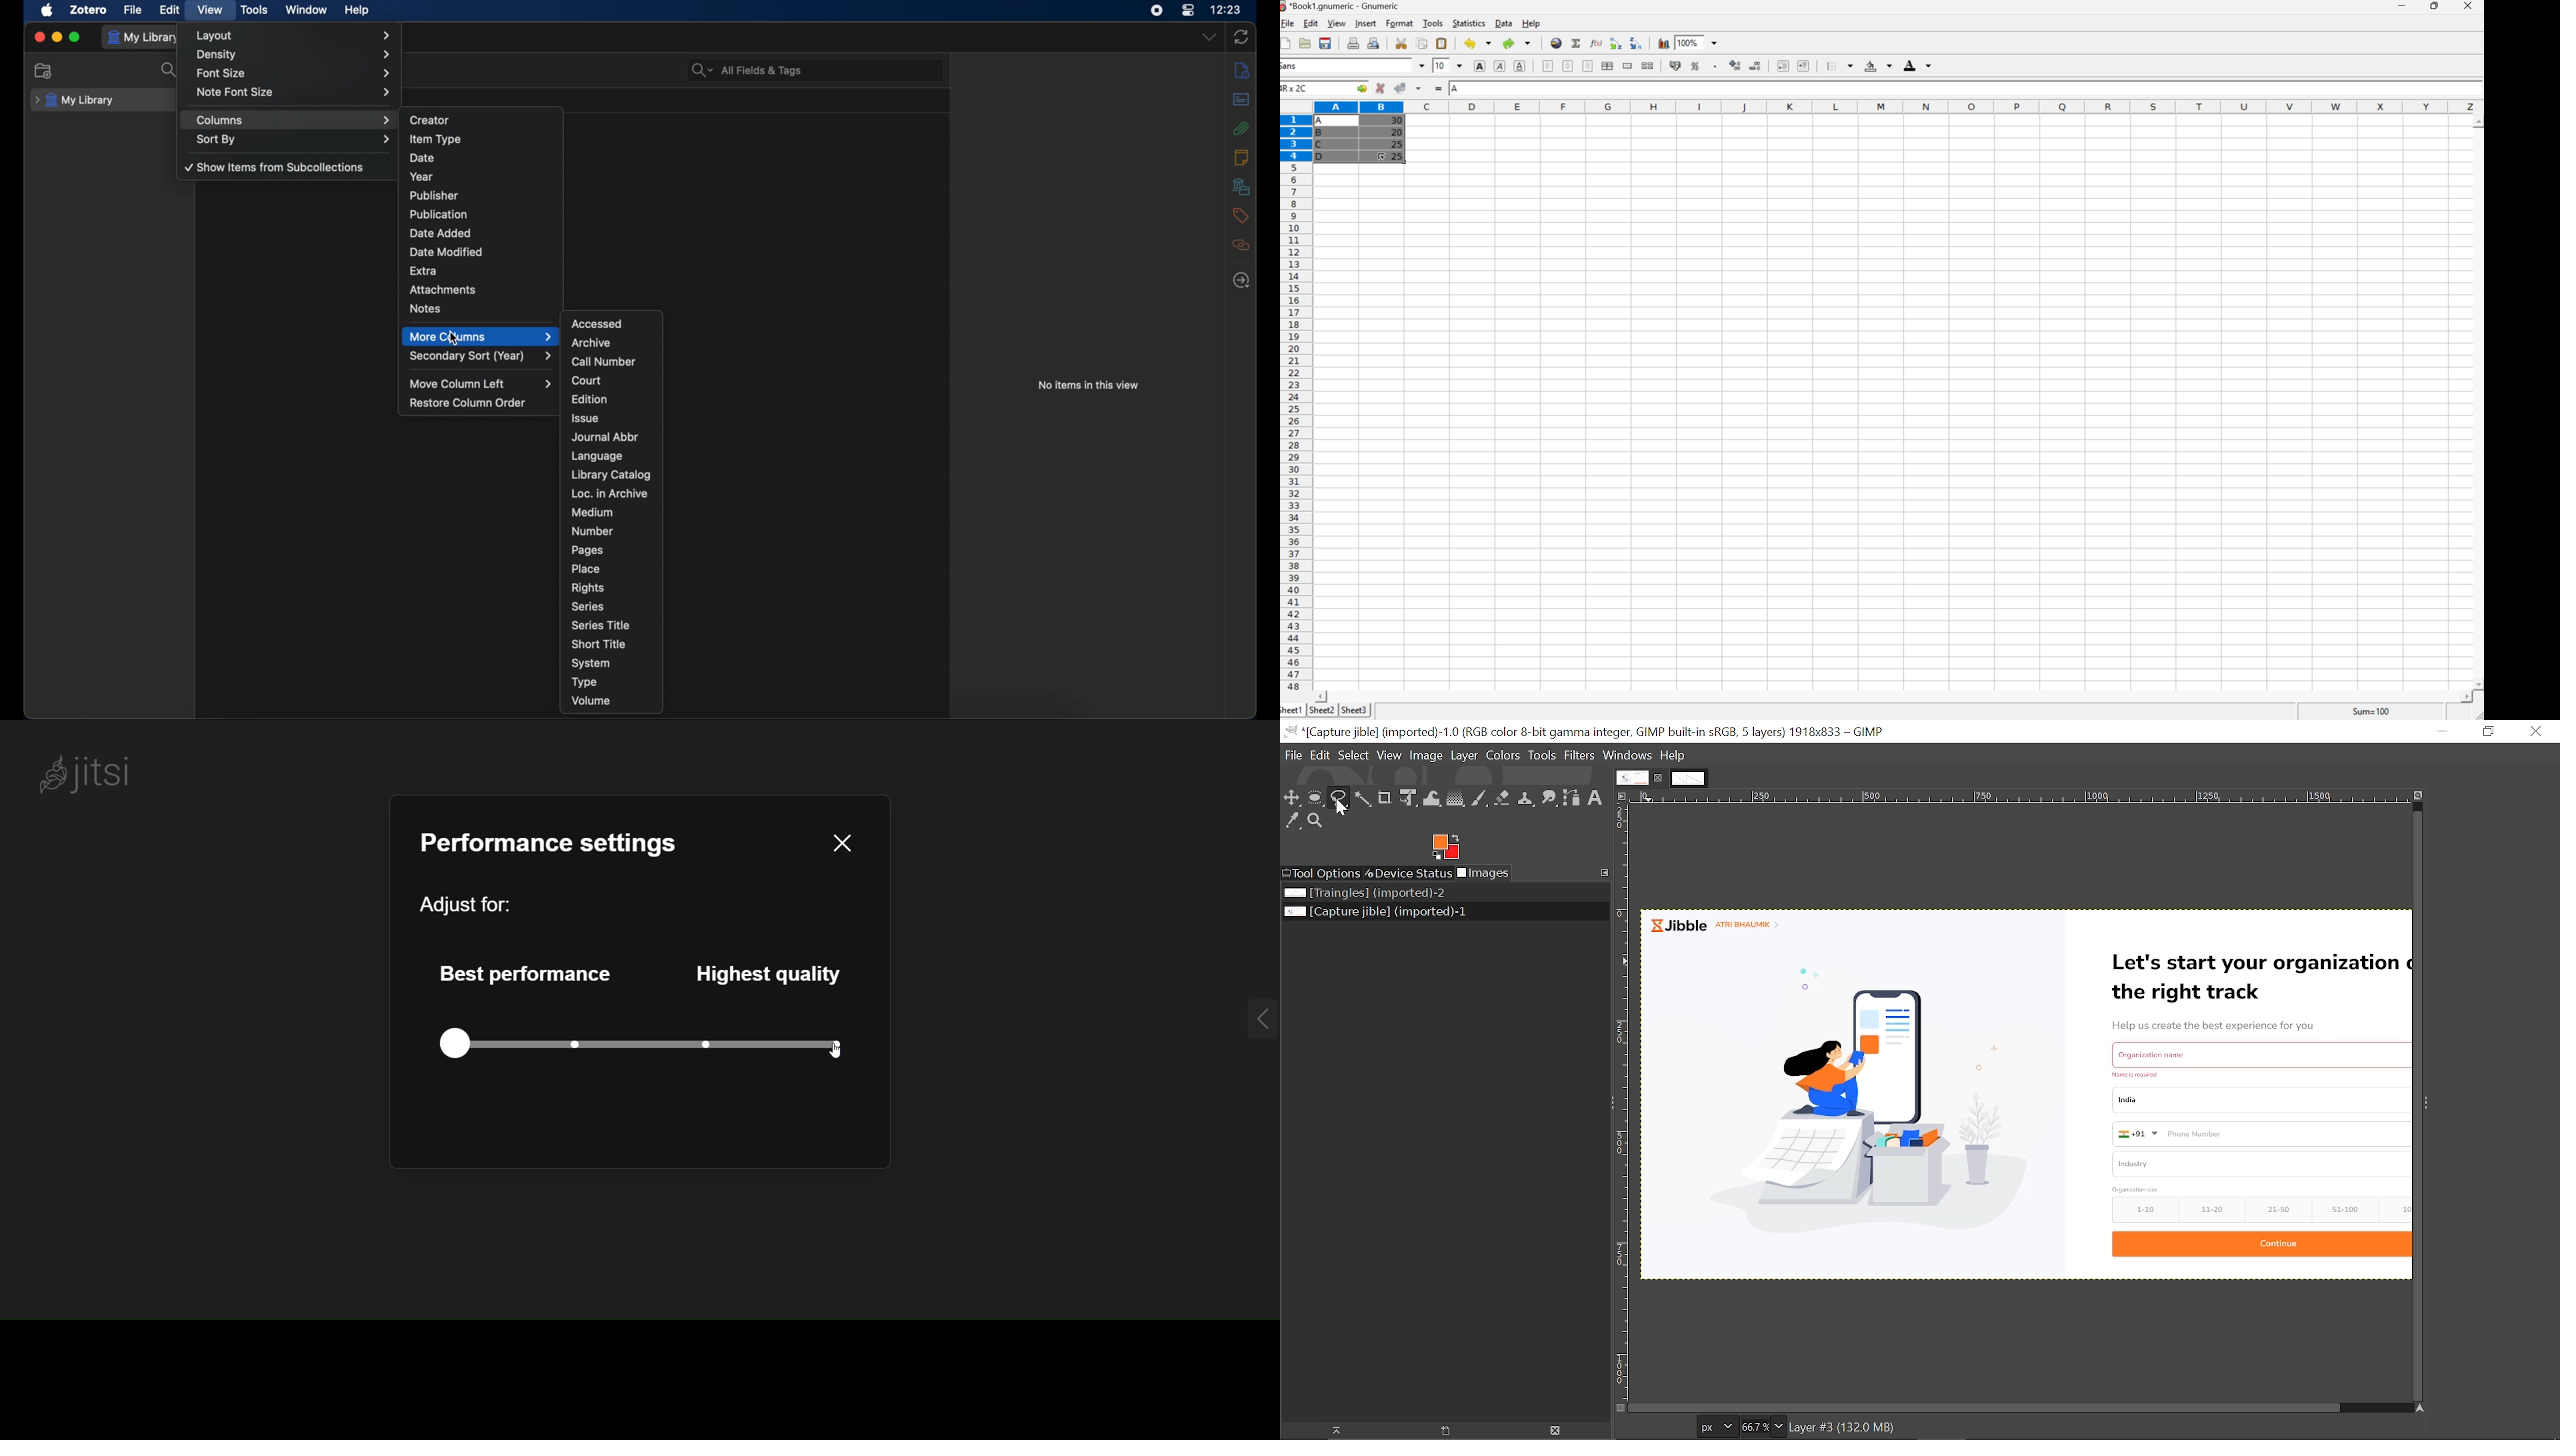  Describe the element at coordinates (453, 339) in the screenshot. I see `cursor` at that location.